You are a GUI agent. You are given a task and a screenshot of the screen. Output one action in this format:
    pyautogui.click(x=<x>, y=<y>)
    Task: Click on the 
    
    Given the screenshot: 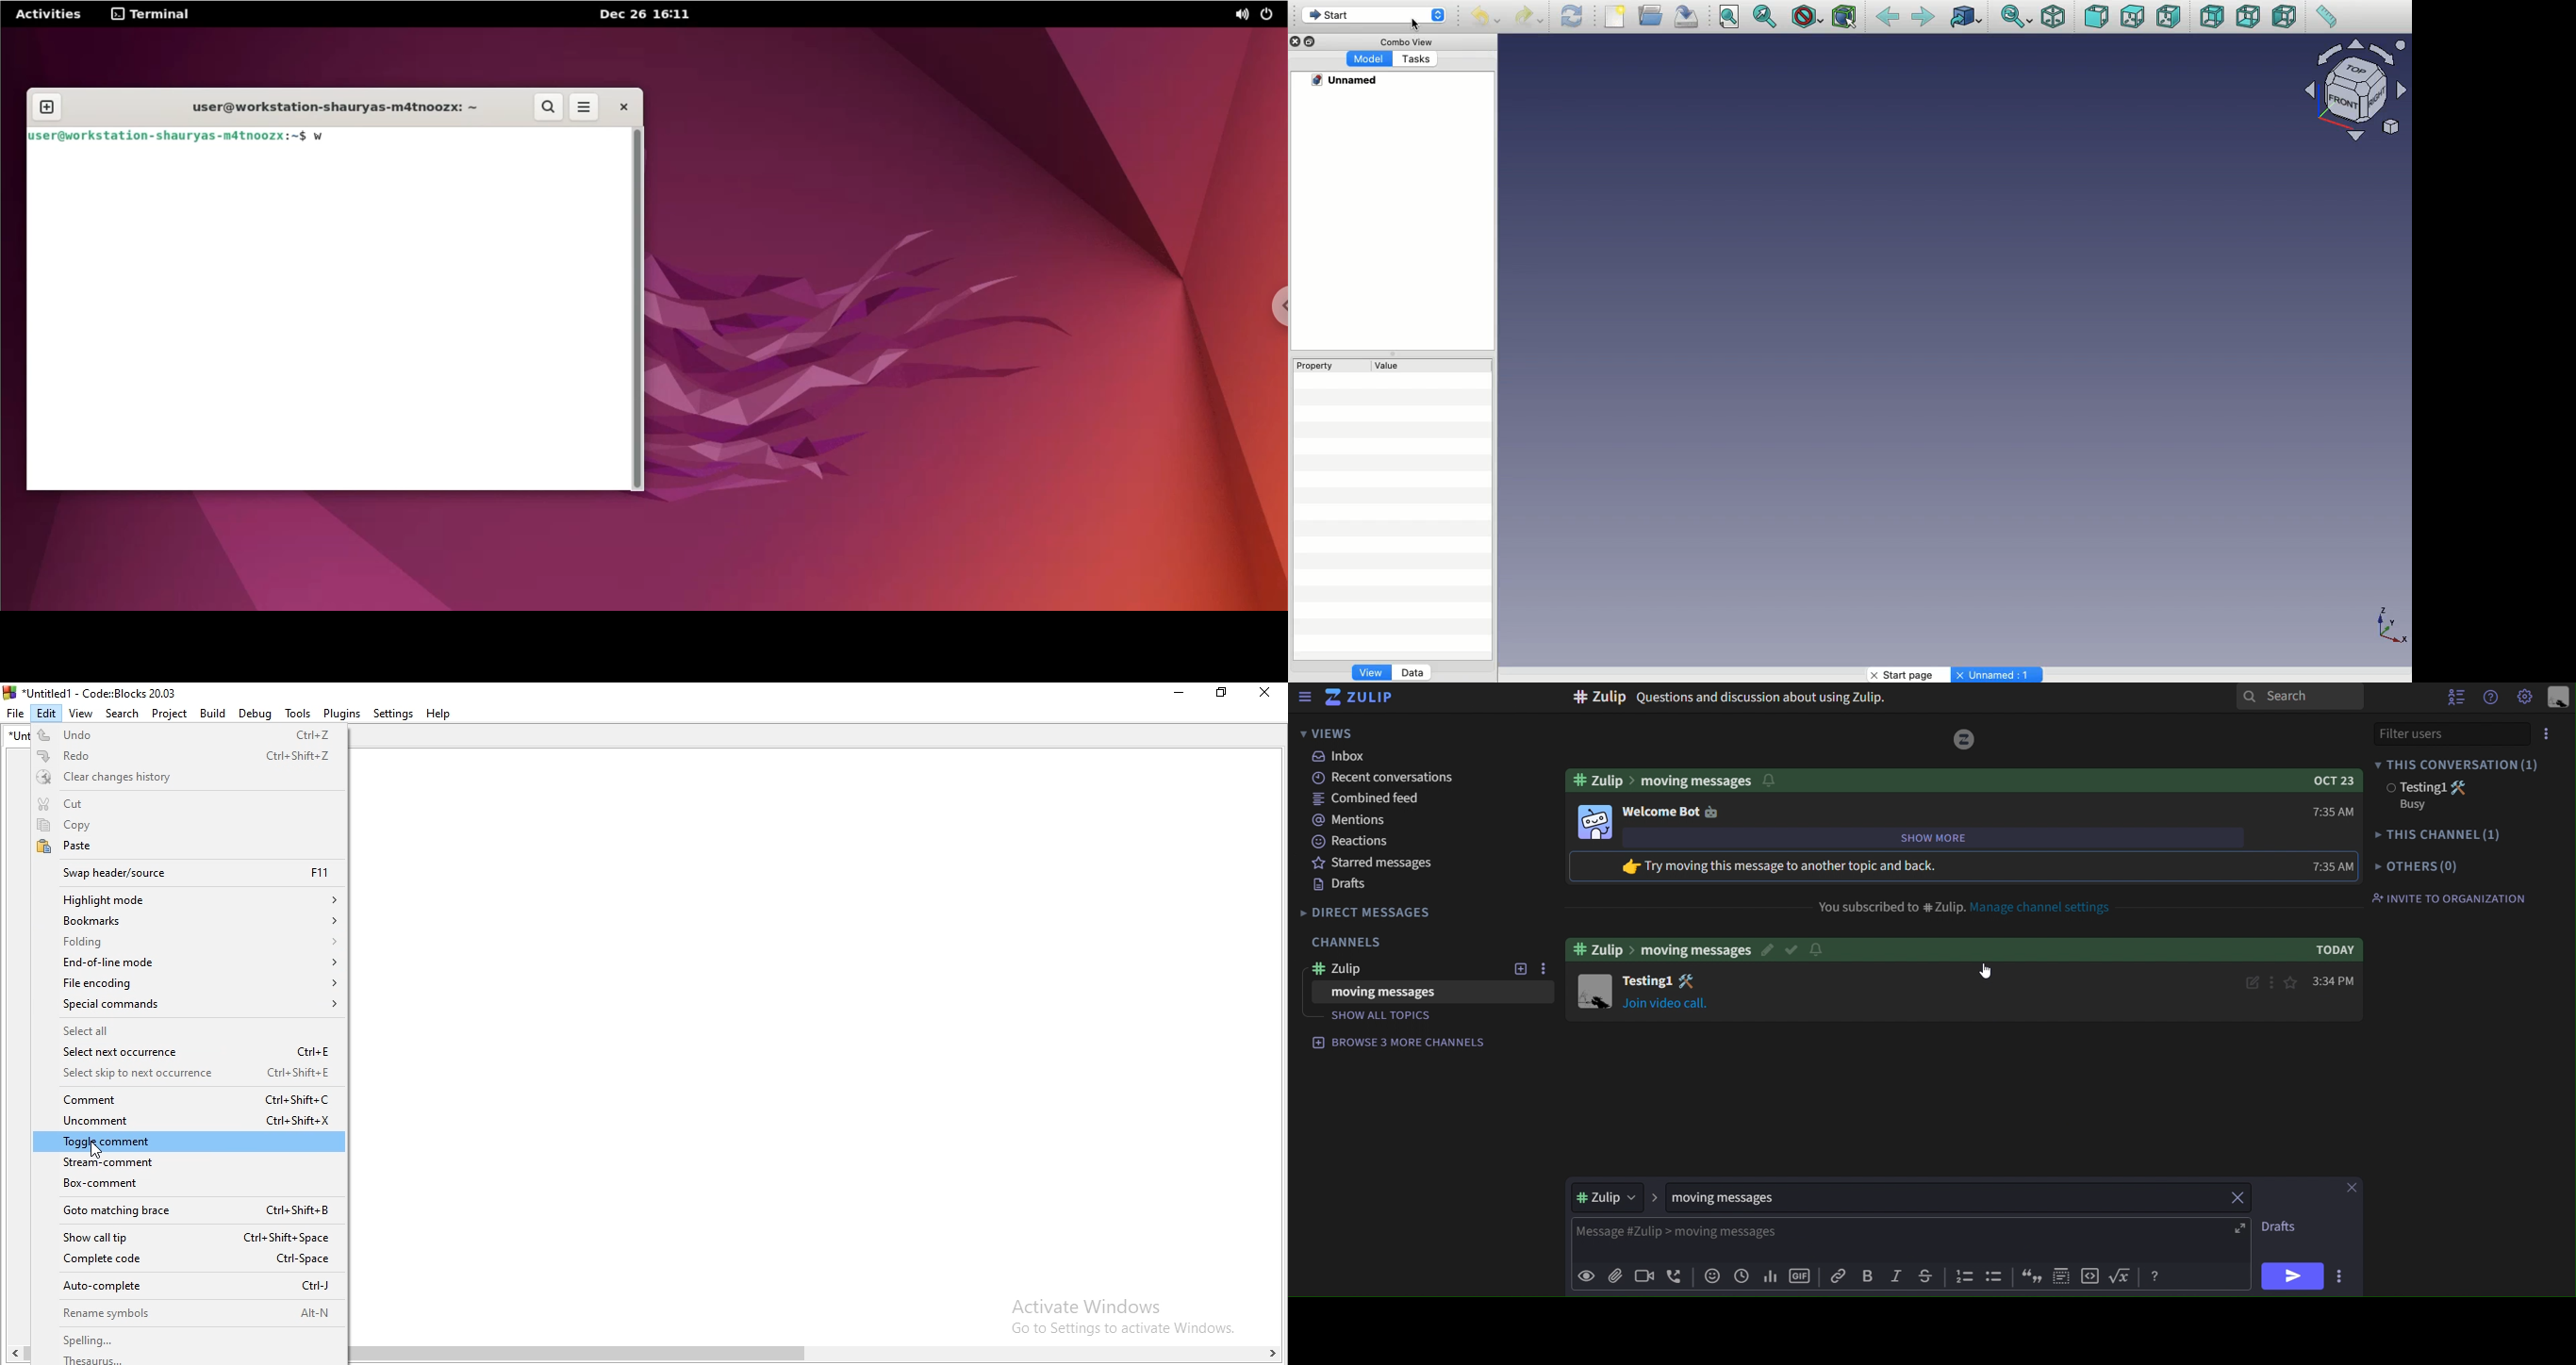 What is the action you would take?
    pyautogui.click(x=1825, y=948)
    